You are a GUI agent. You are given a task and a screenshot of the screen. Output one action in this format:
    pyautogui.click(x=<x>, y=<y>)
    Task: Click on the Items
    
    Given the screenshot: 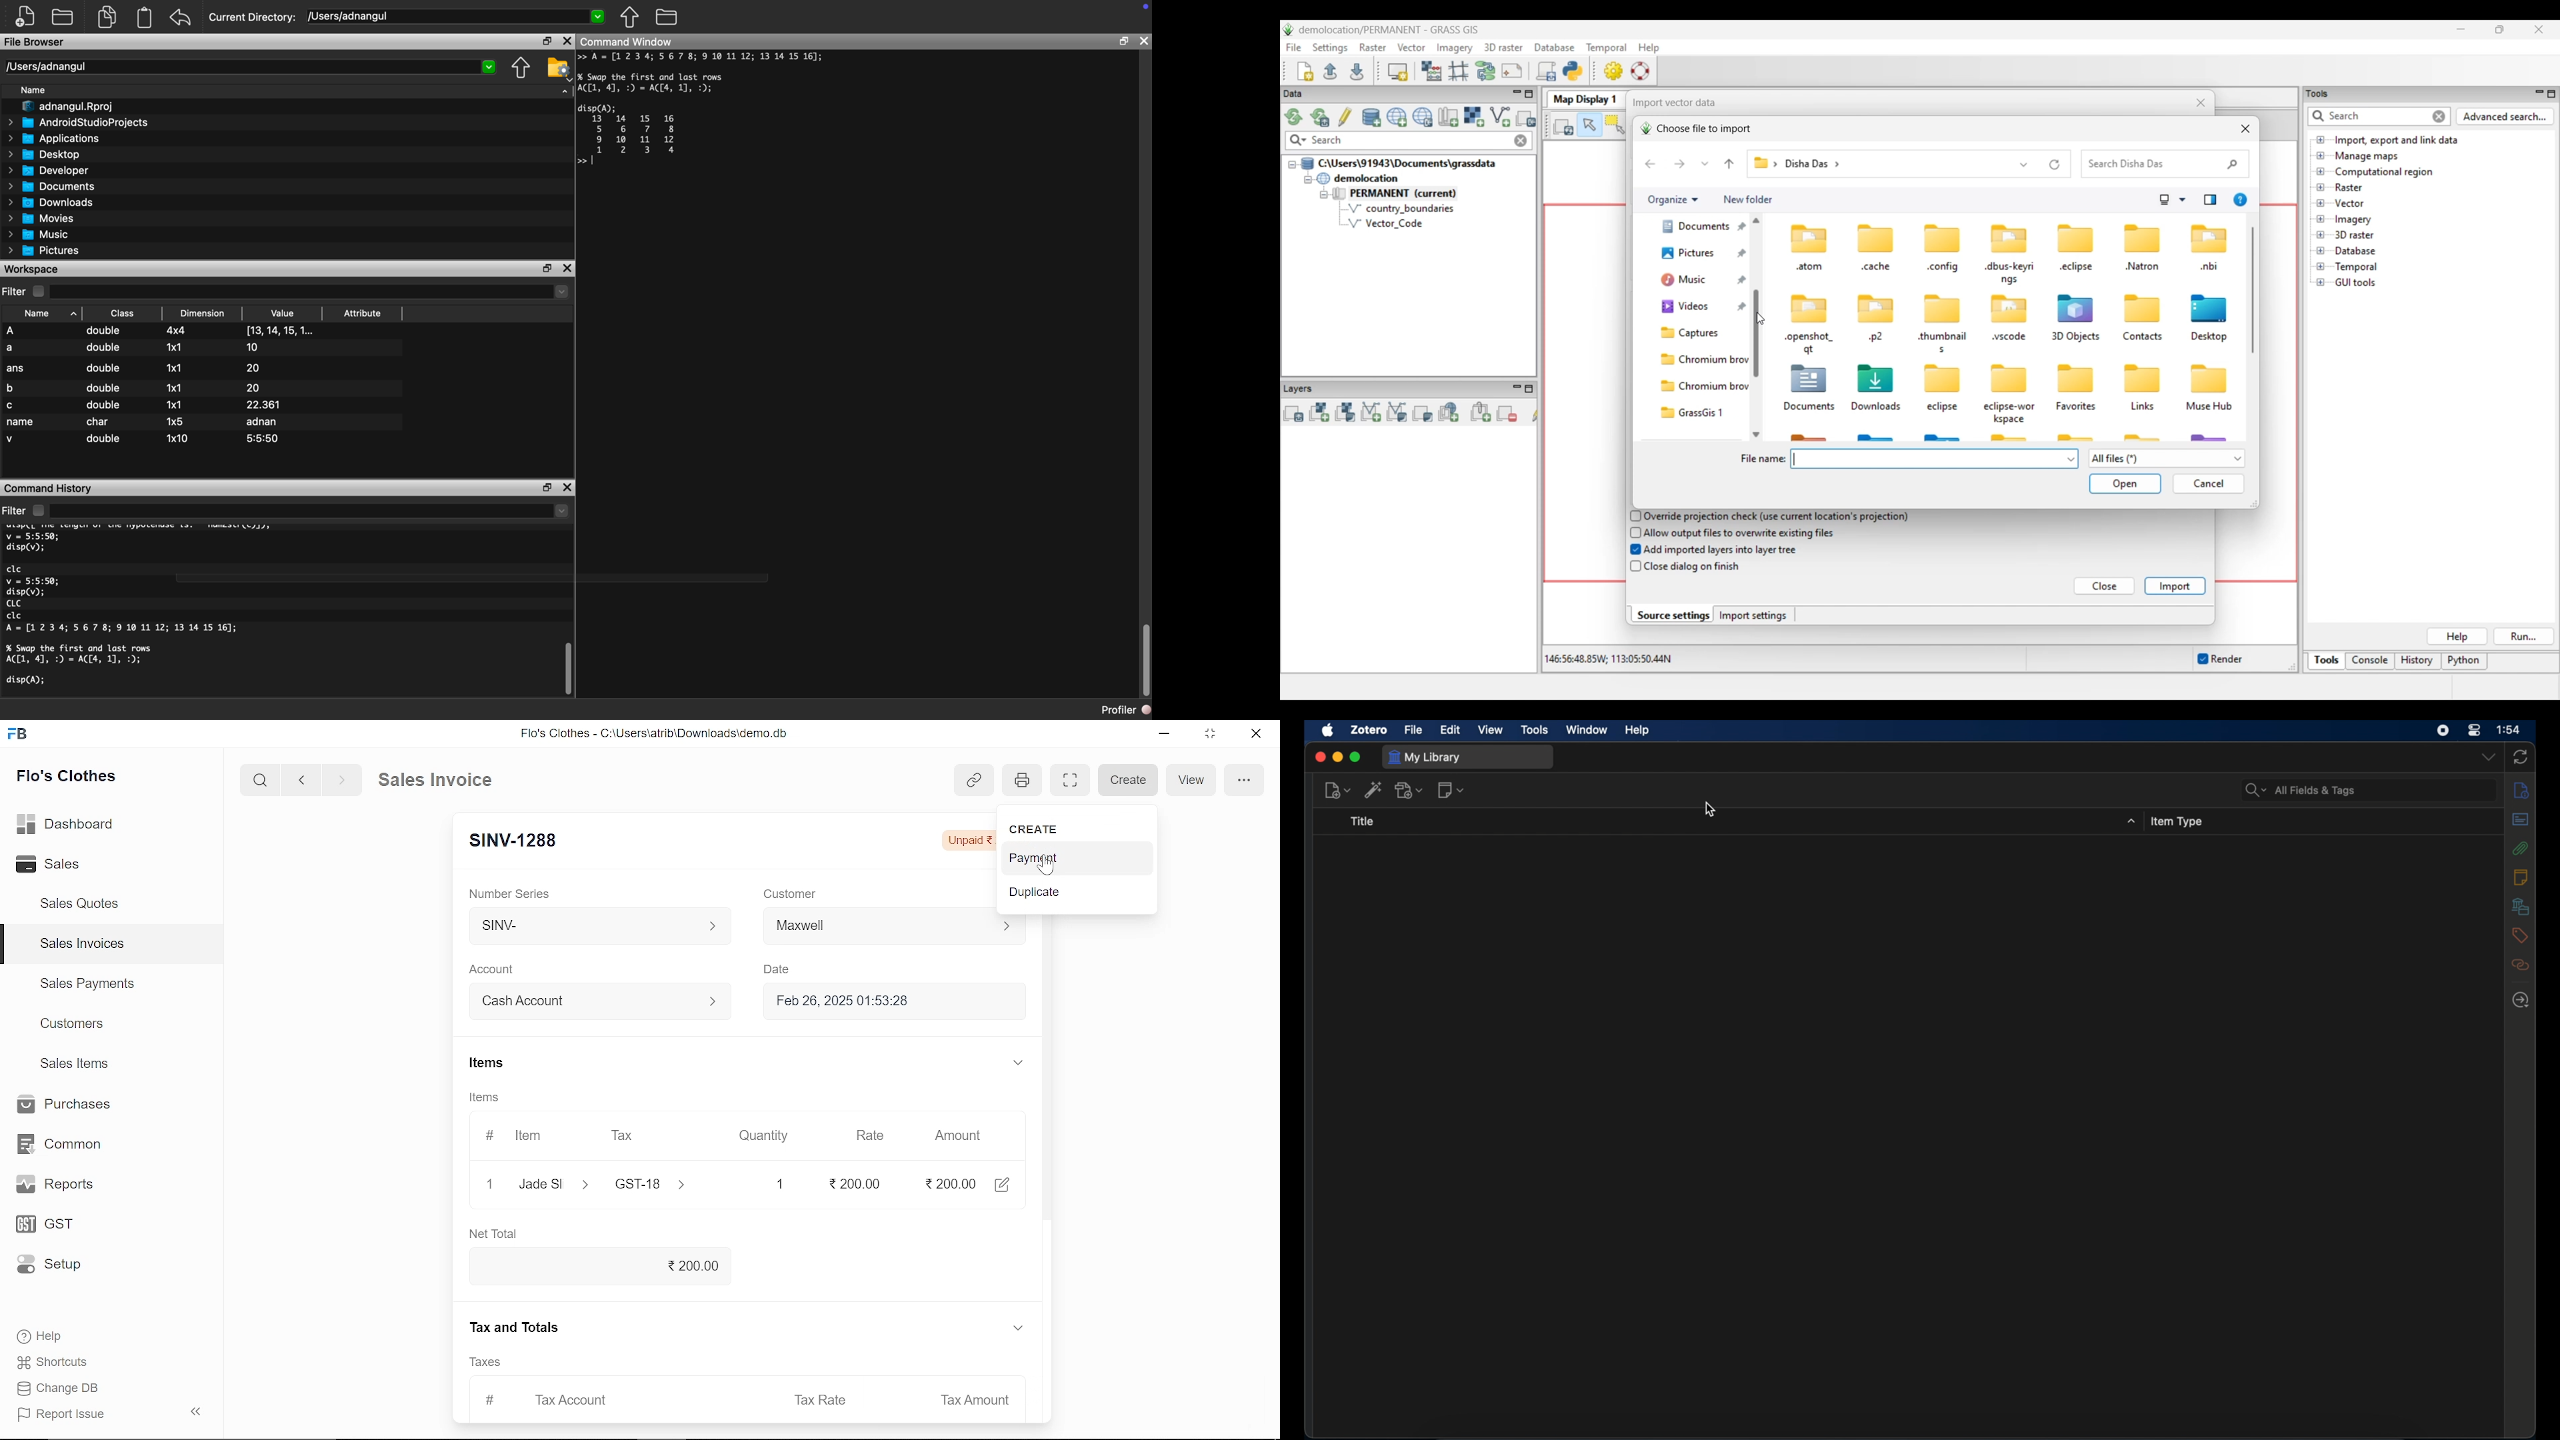 What is the action you would take?
    pyautogui.click(x=485, y=1065)
    